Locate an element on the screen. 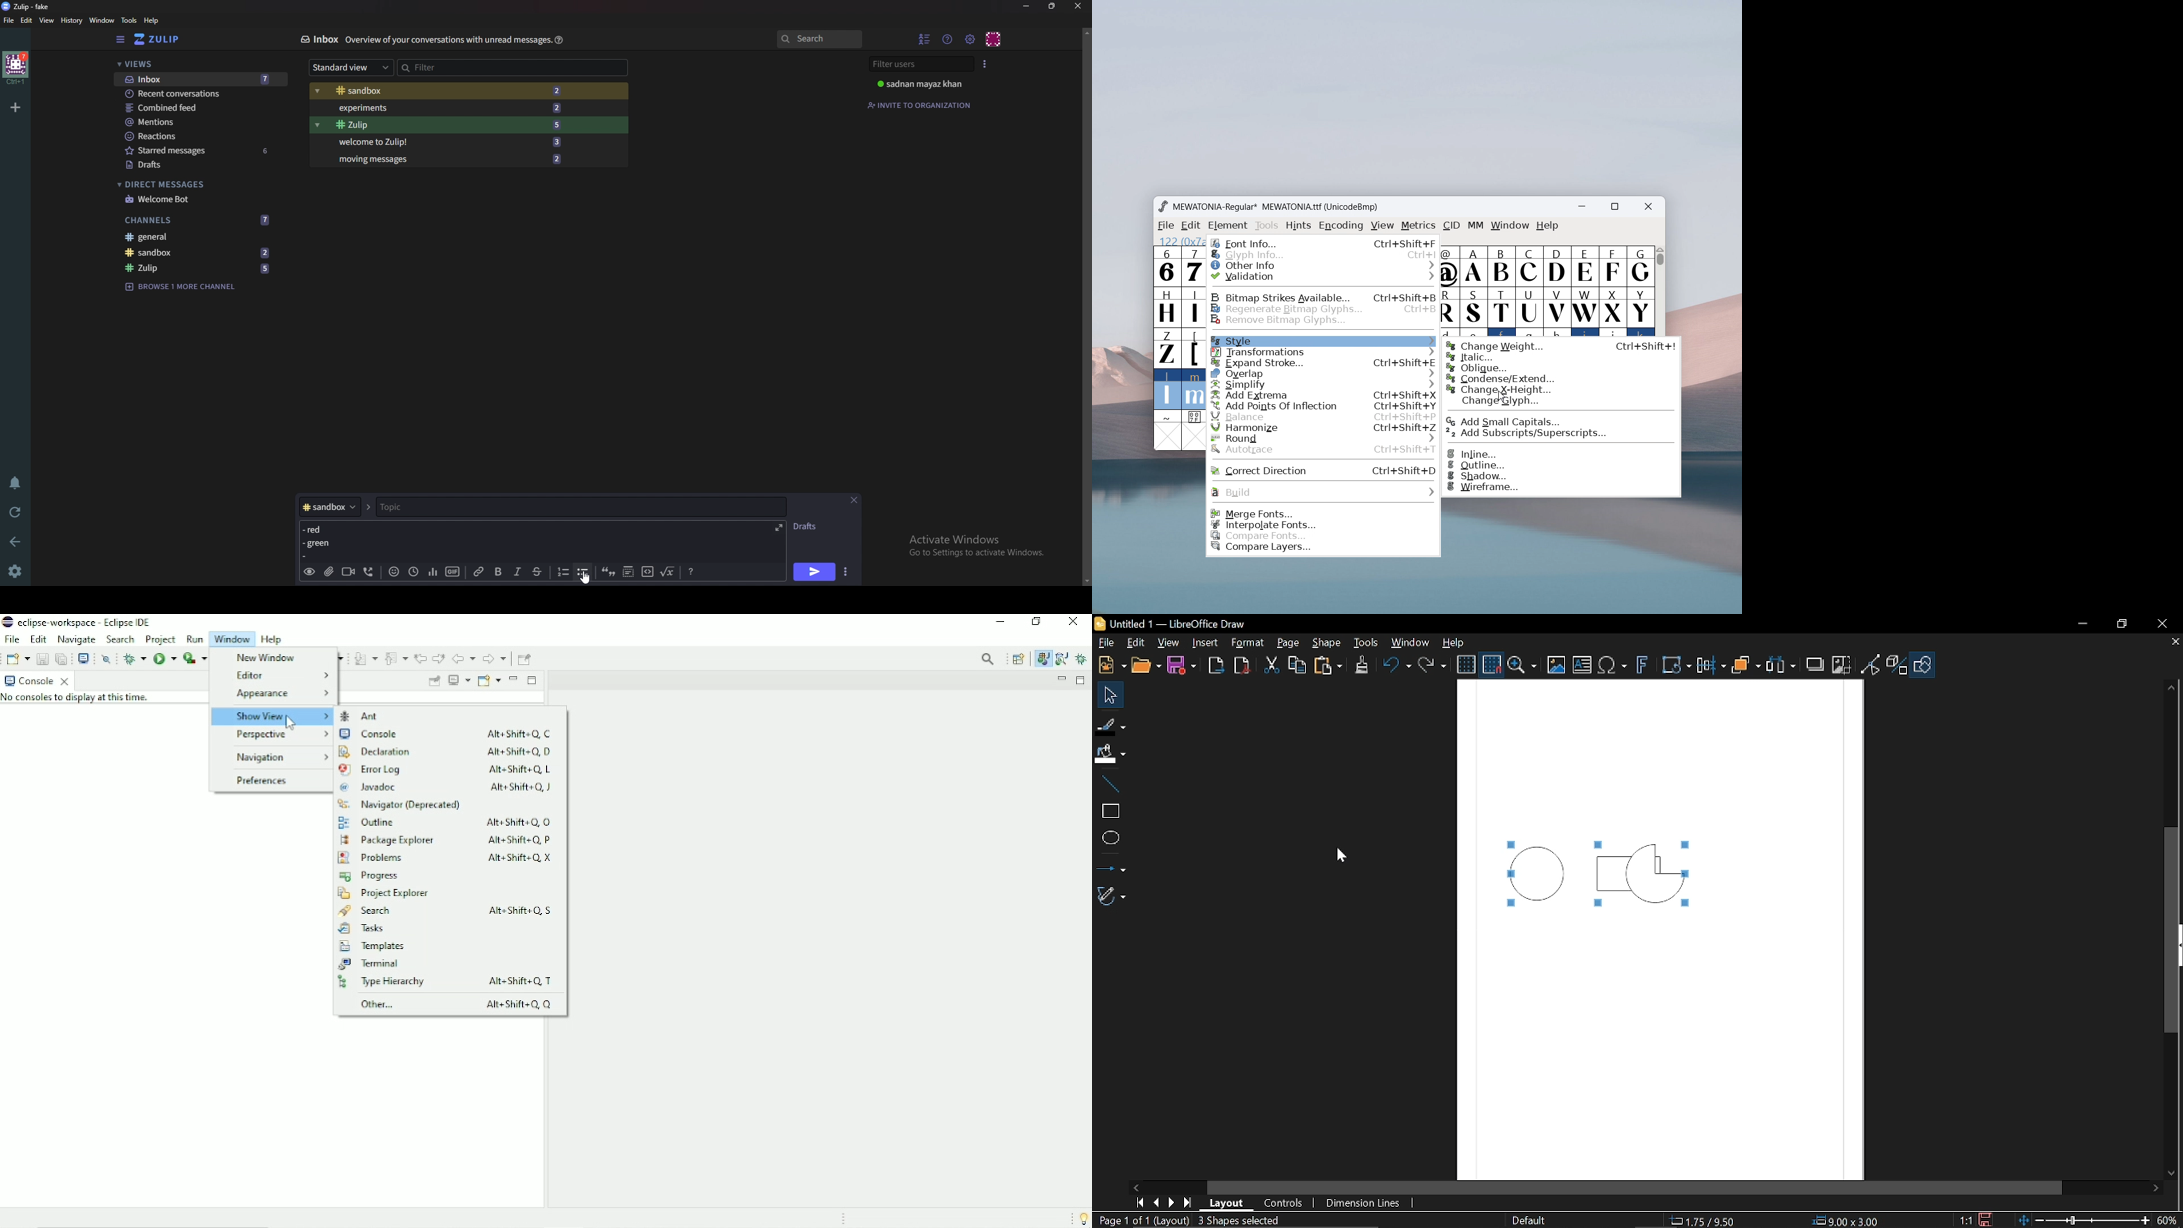 Image resolution: width=2184 pixels, height=1232 pixels. Show View is located at coordinates (271, 716).